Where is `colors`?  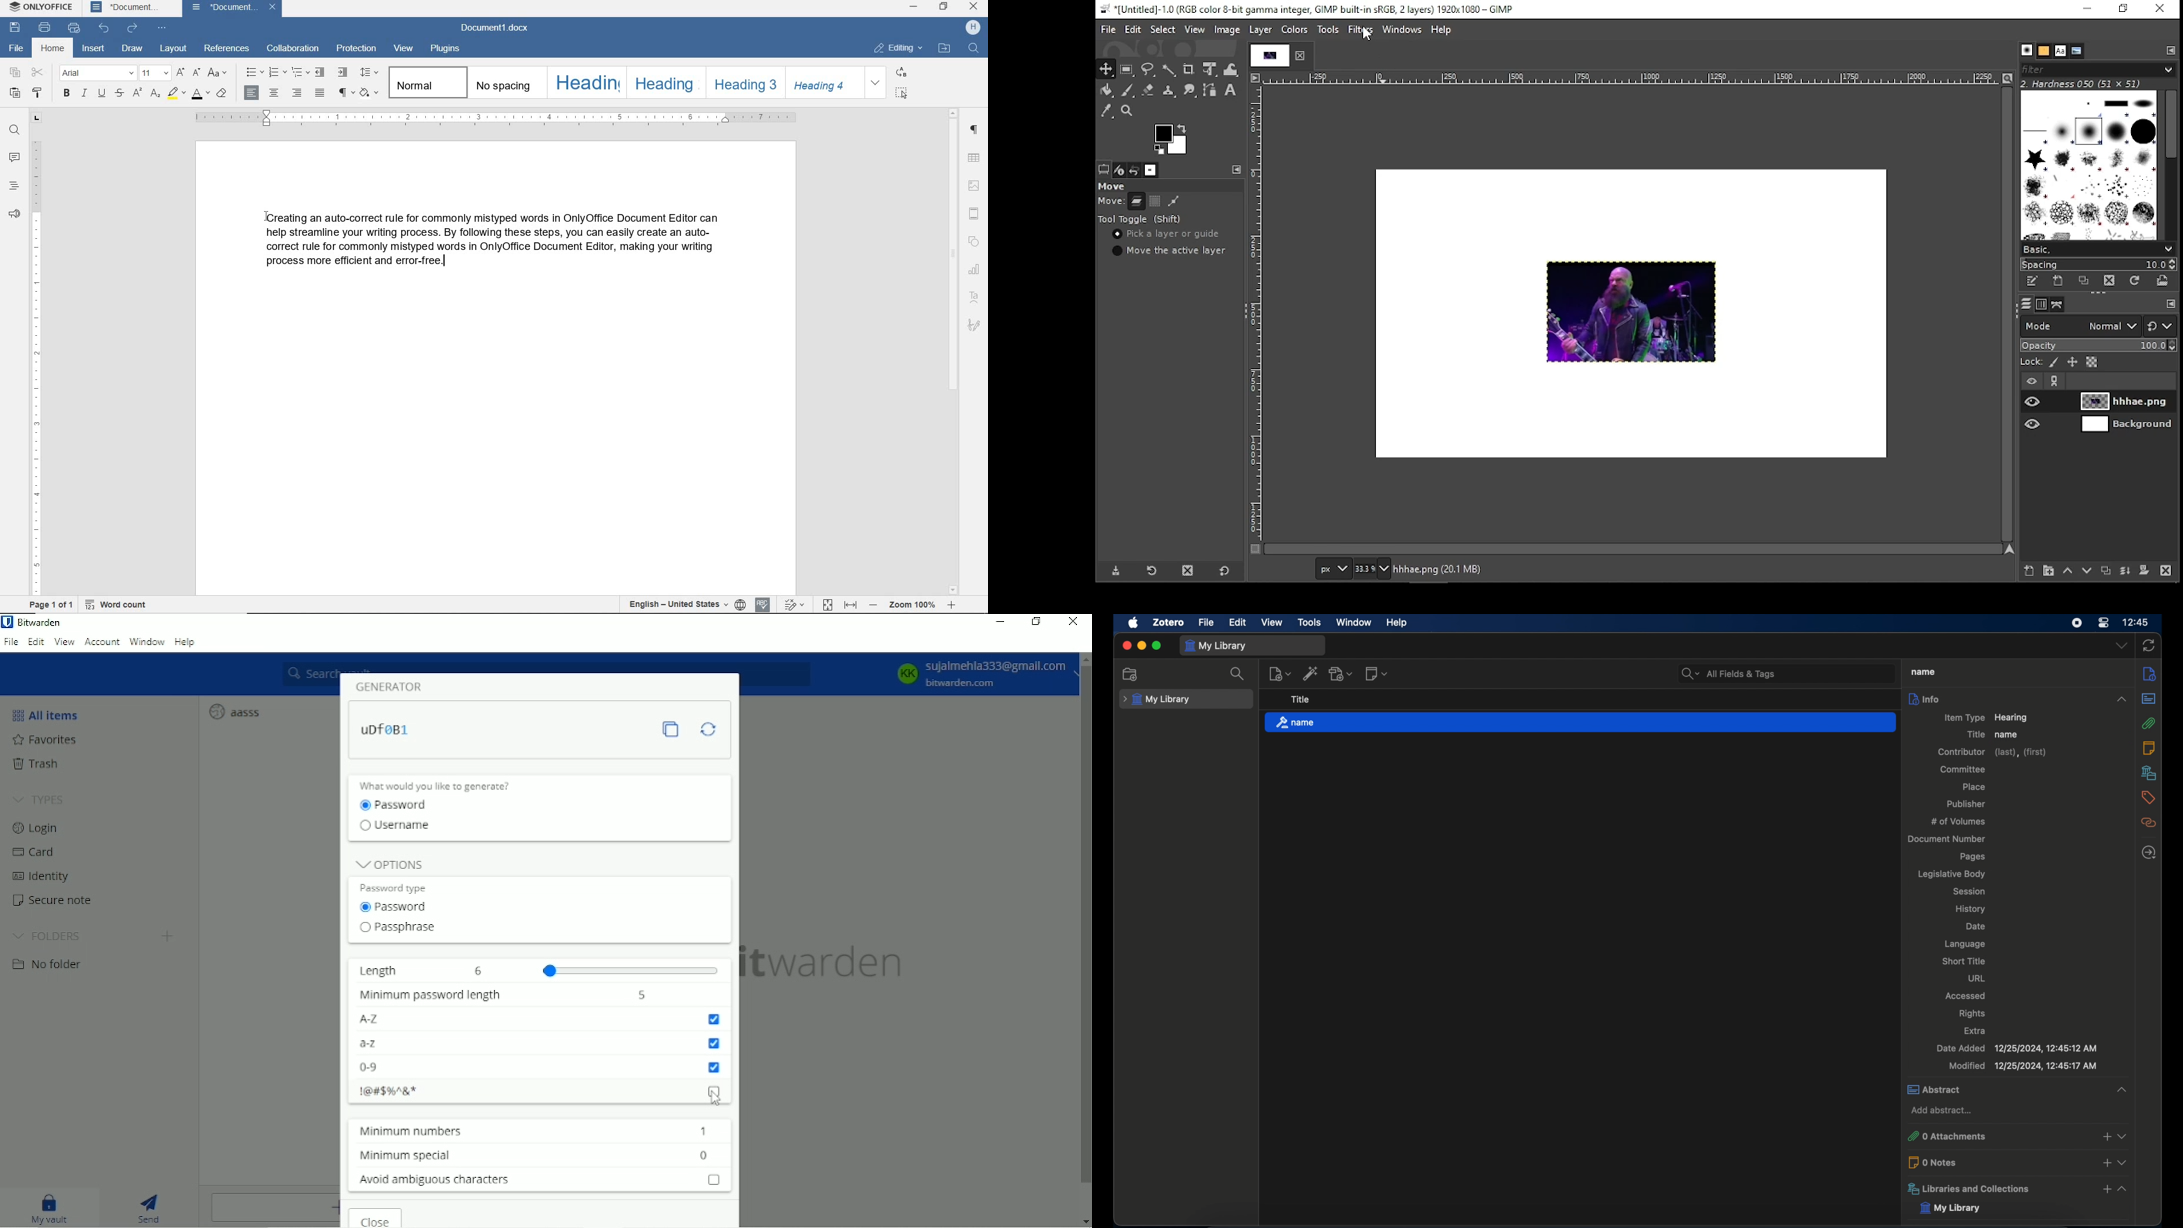
colors is located at coordinates (1294, 30).